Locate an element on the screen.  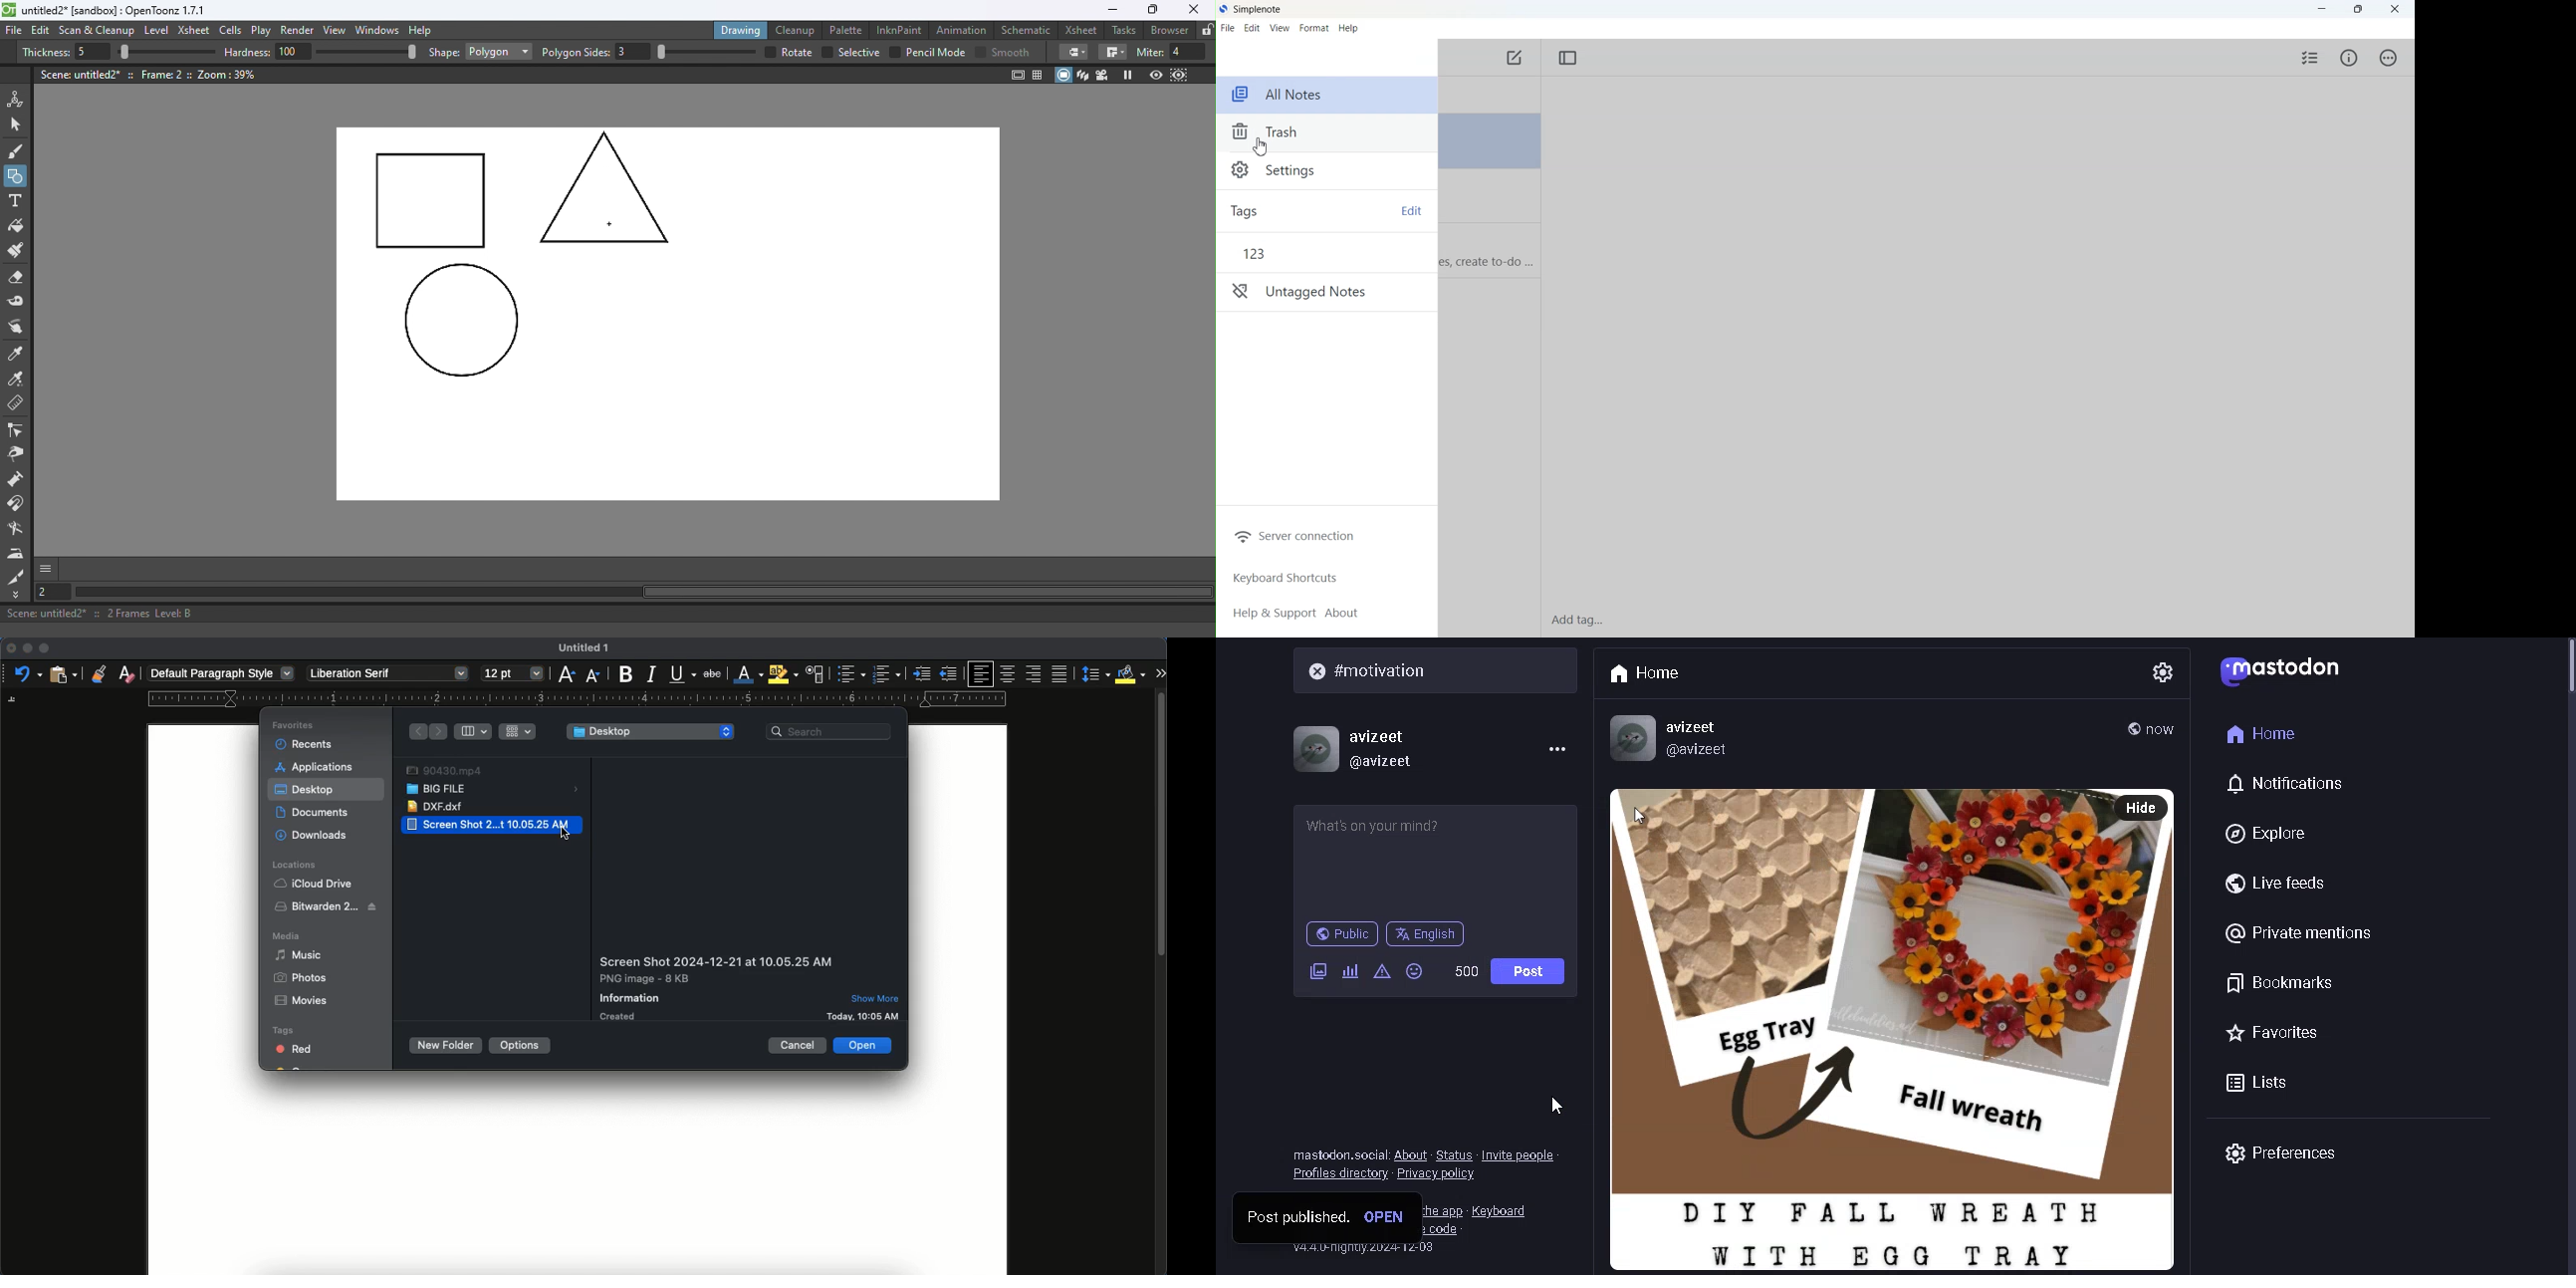
open is located at coordinates (865, 1045).